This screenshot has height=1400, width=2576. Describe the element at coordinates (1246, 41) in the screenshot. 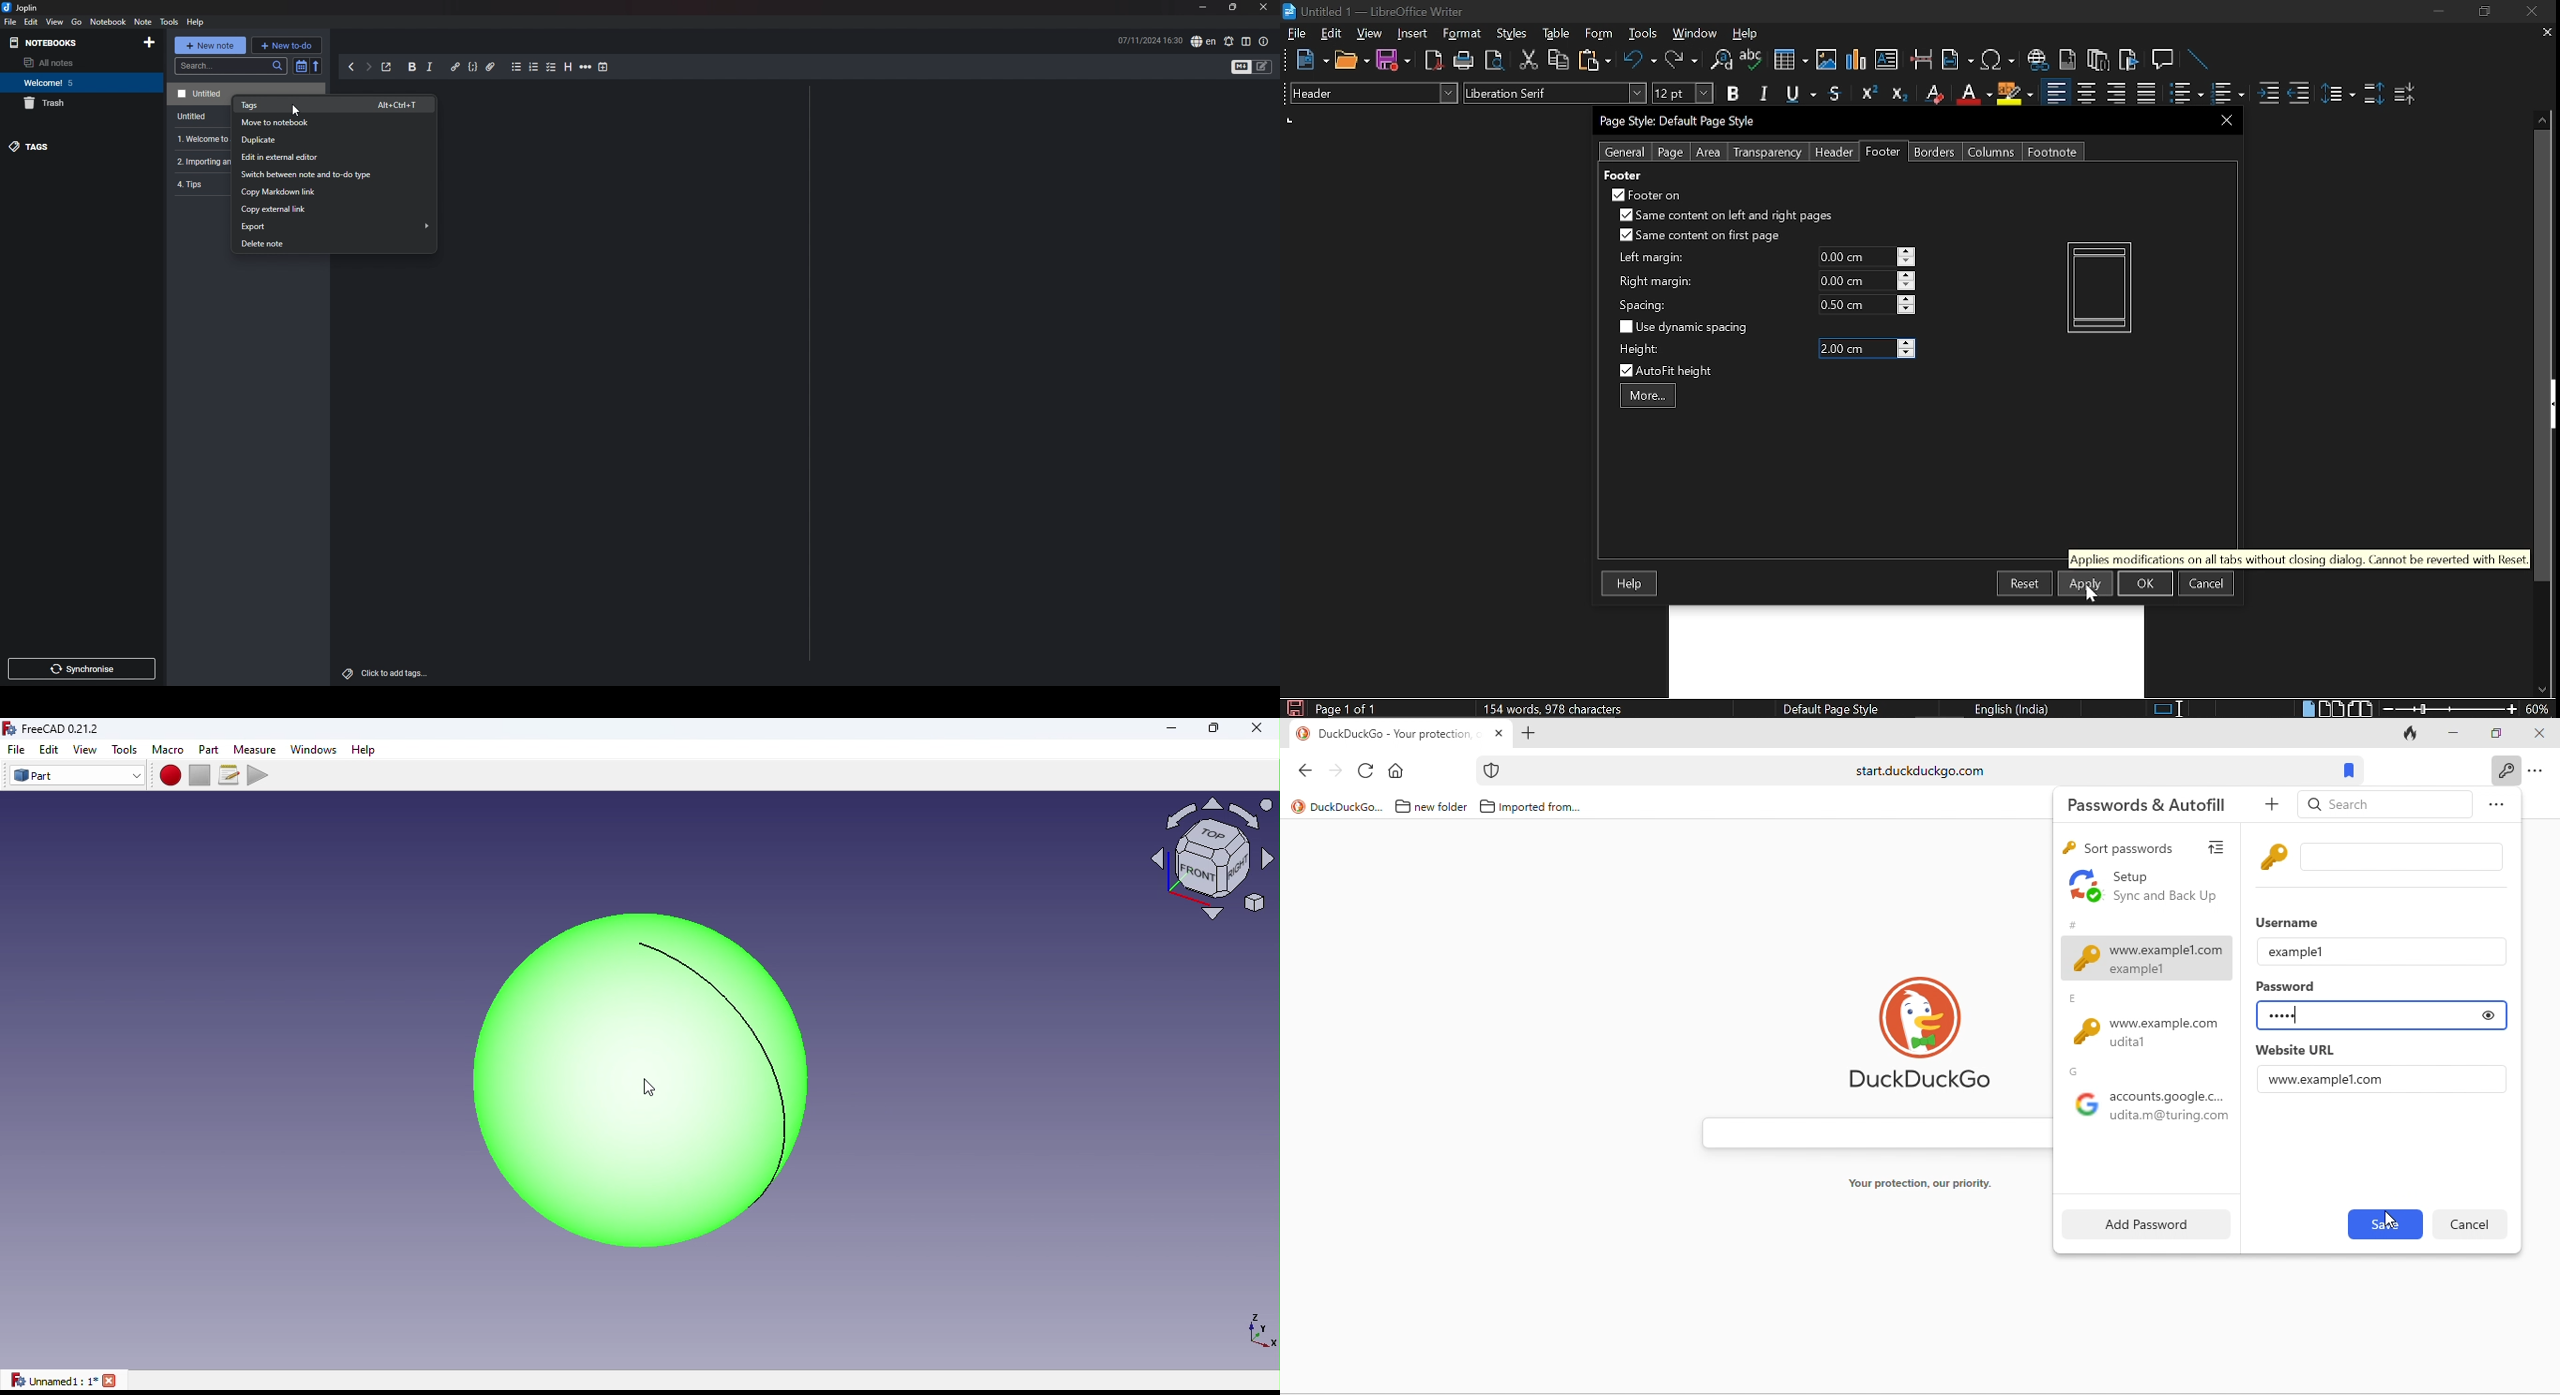

I see `toggle editor layout` at that location.